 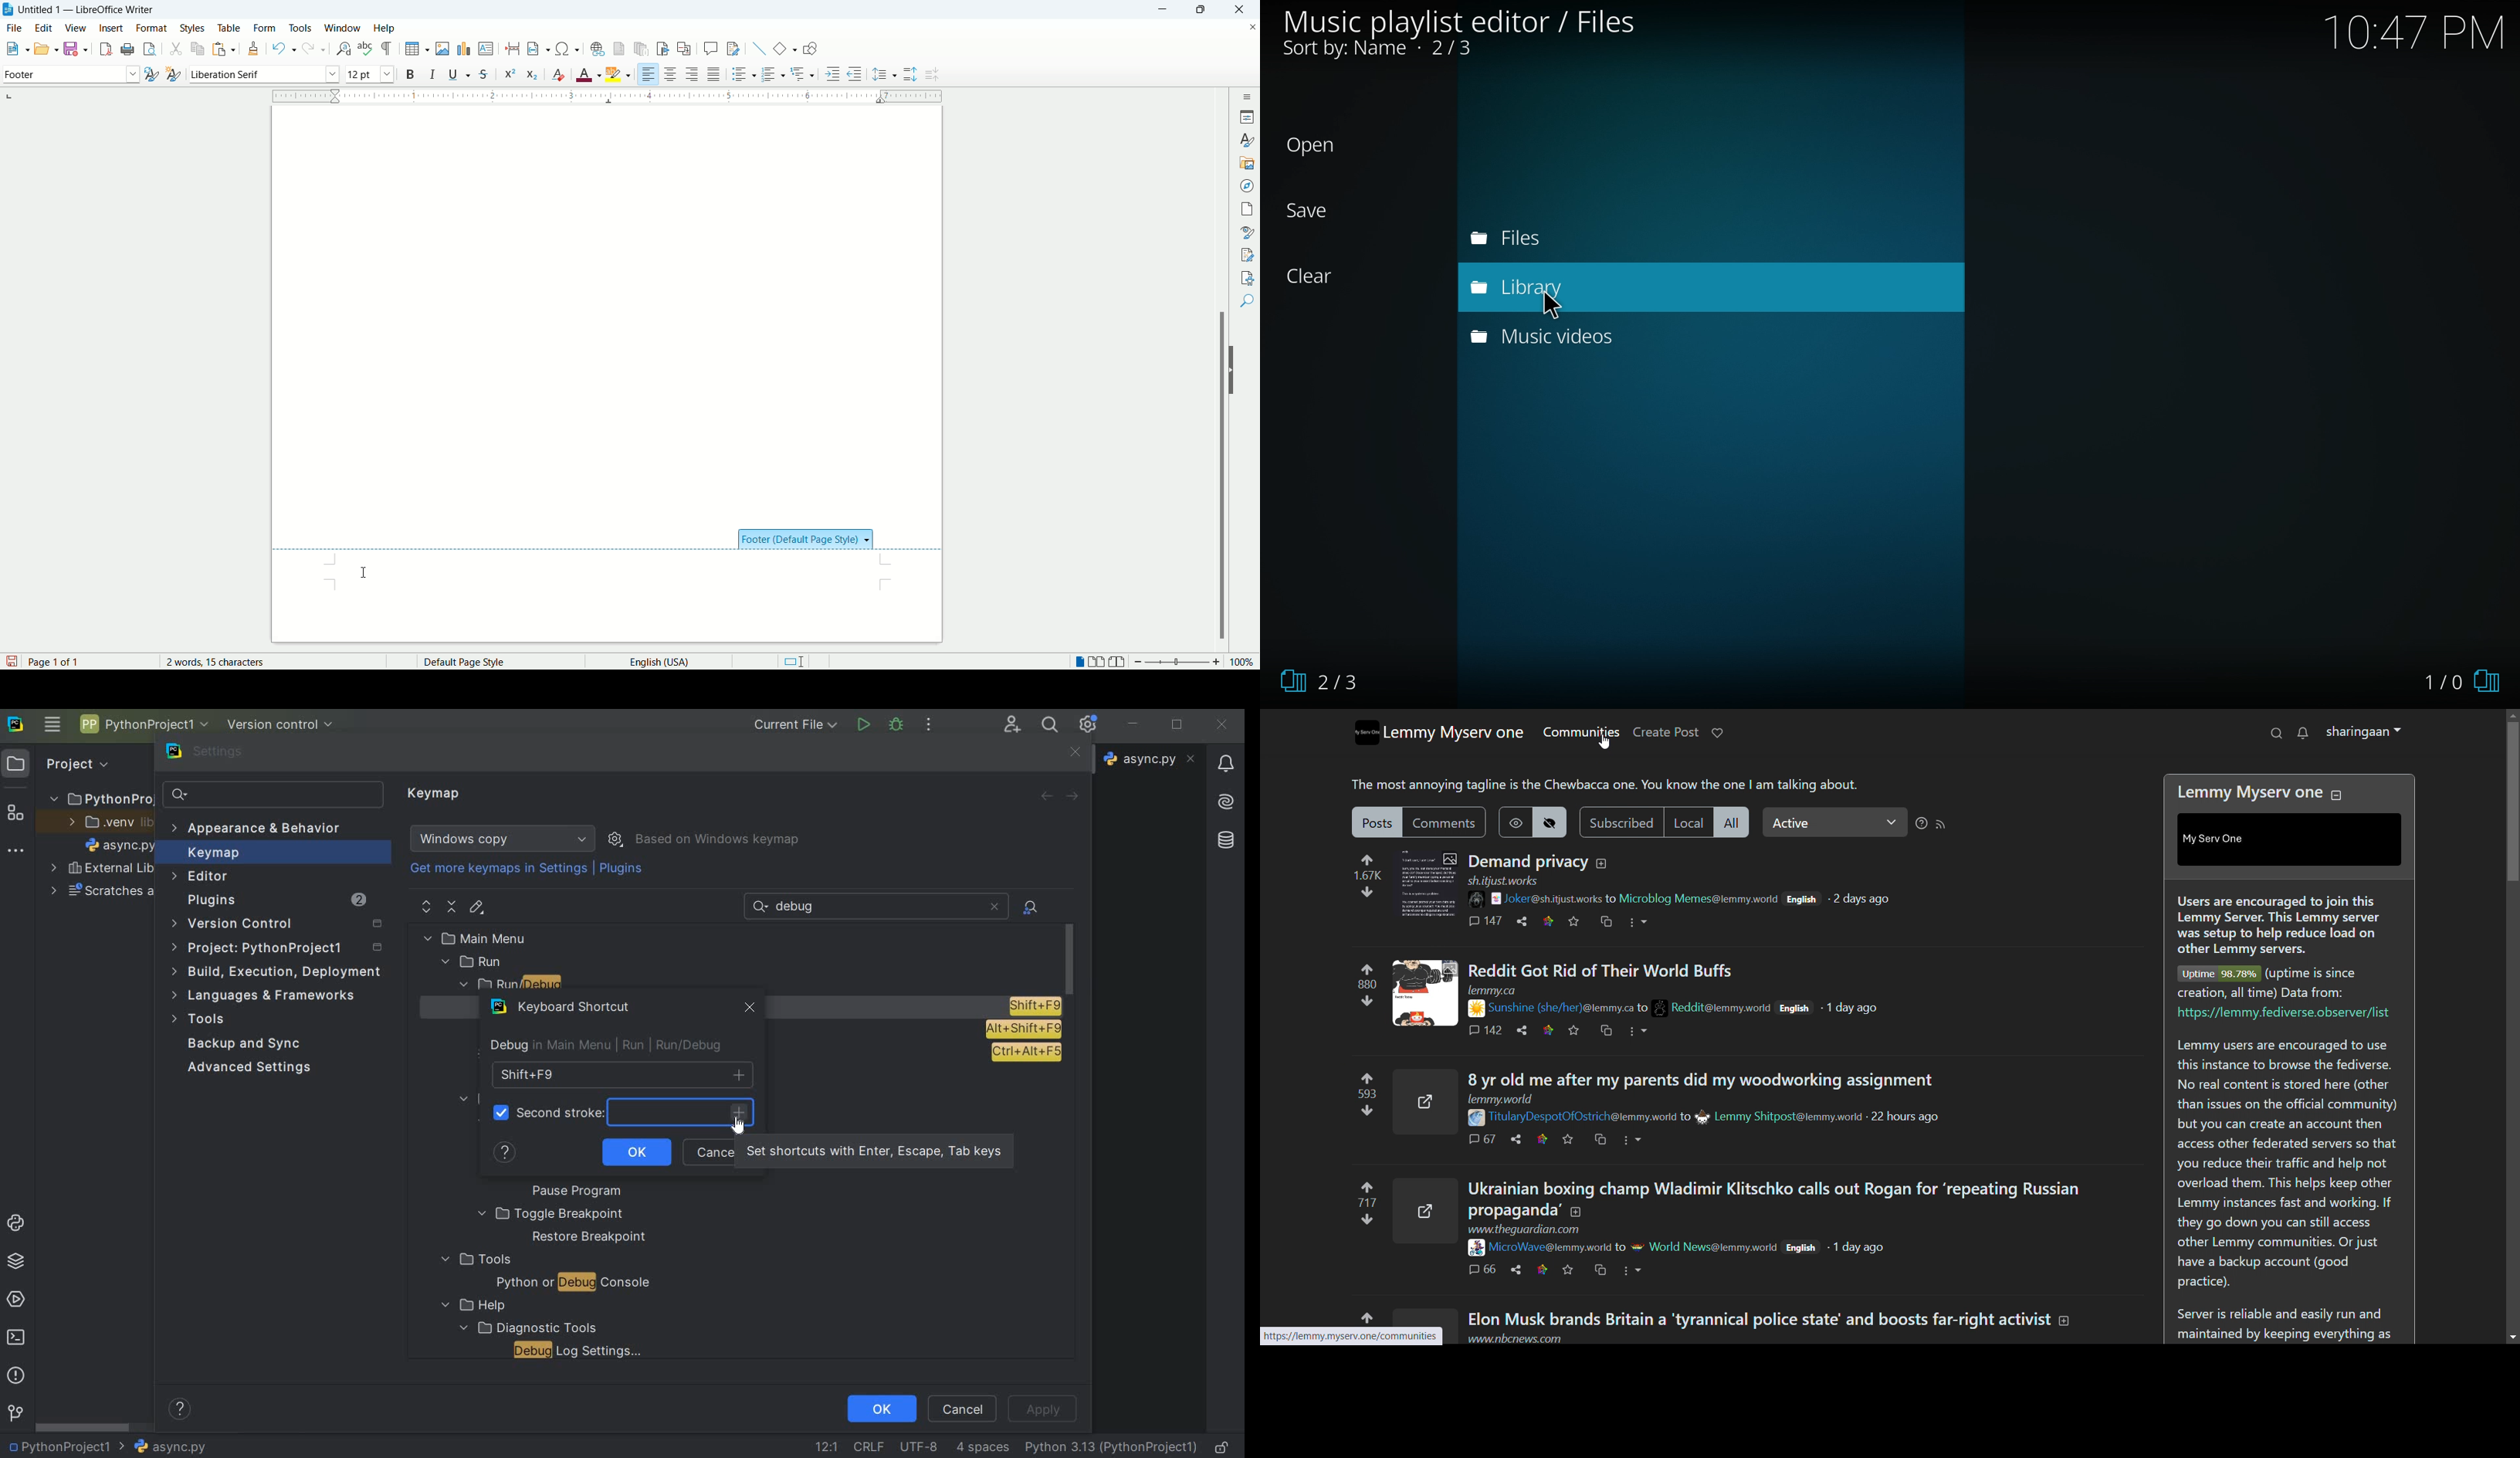 What do you see at coordinates (607, 95) in the screenshot?
I see `ruler` at bounding box center [607, 95].